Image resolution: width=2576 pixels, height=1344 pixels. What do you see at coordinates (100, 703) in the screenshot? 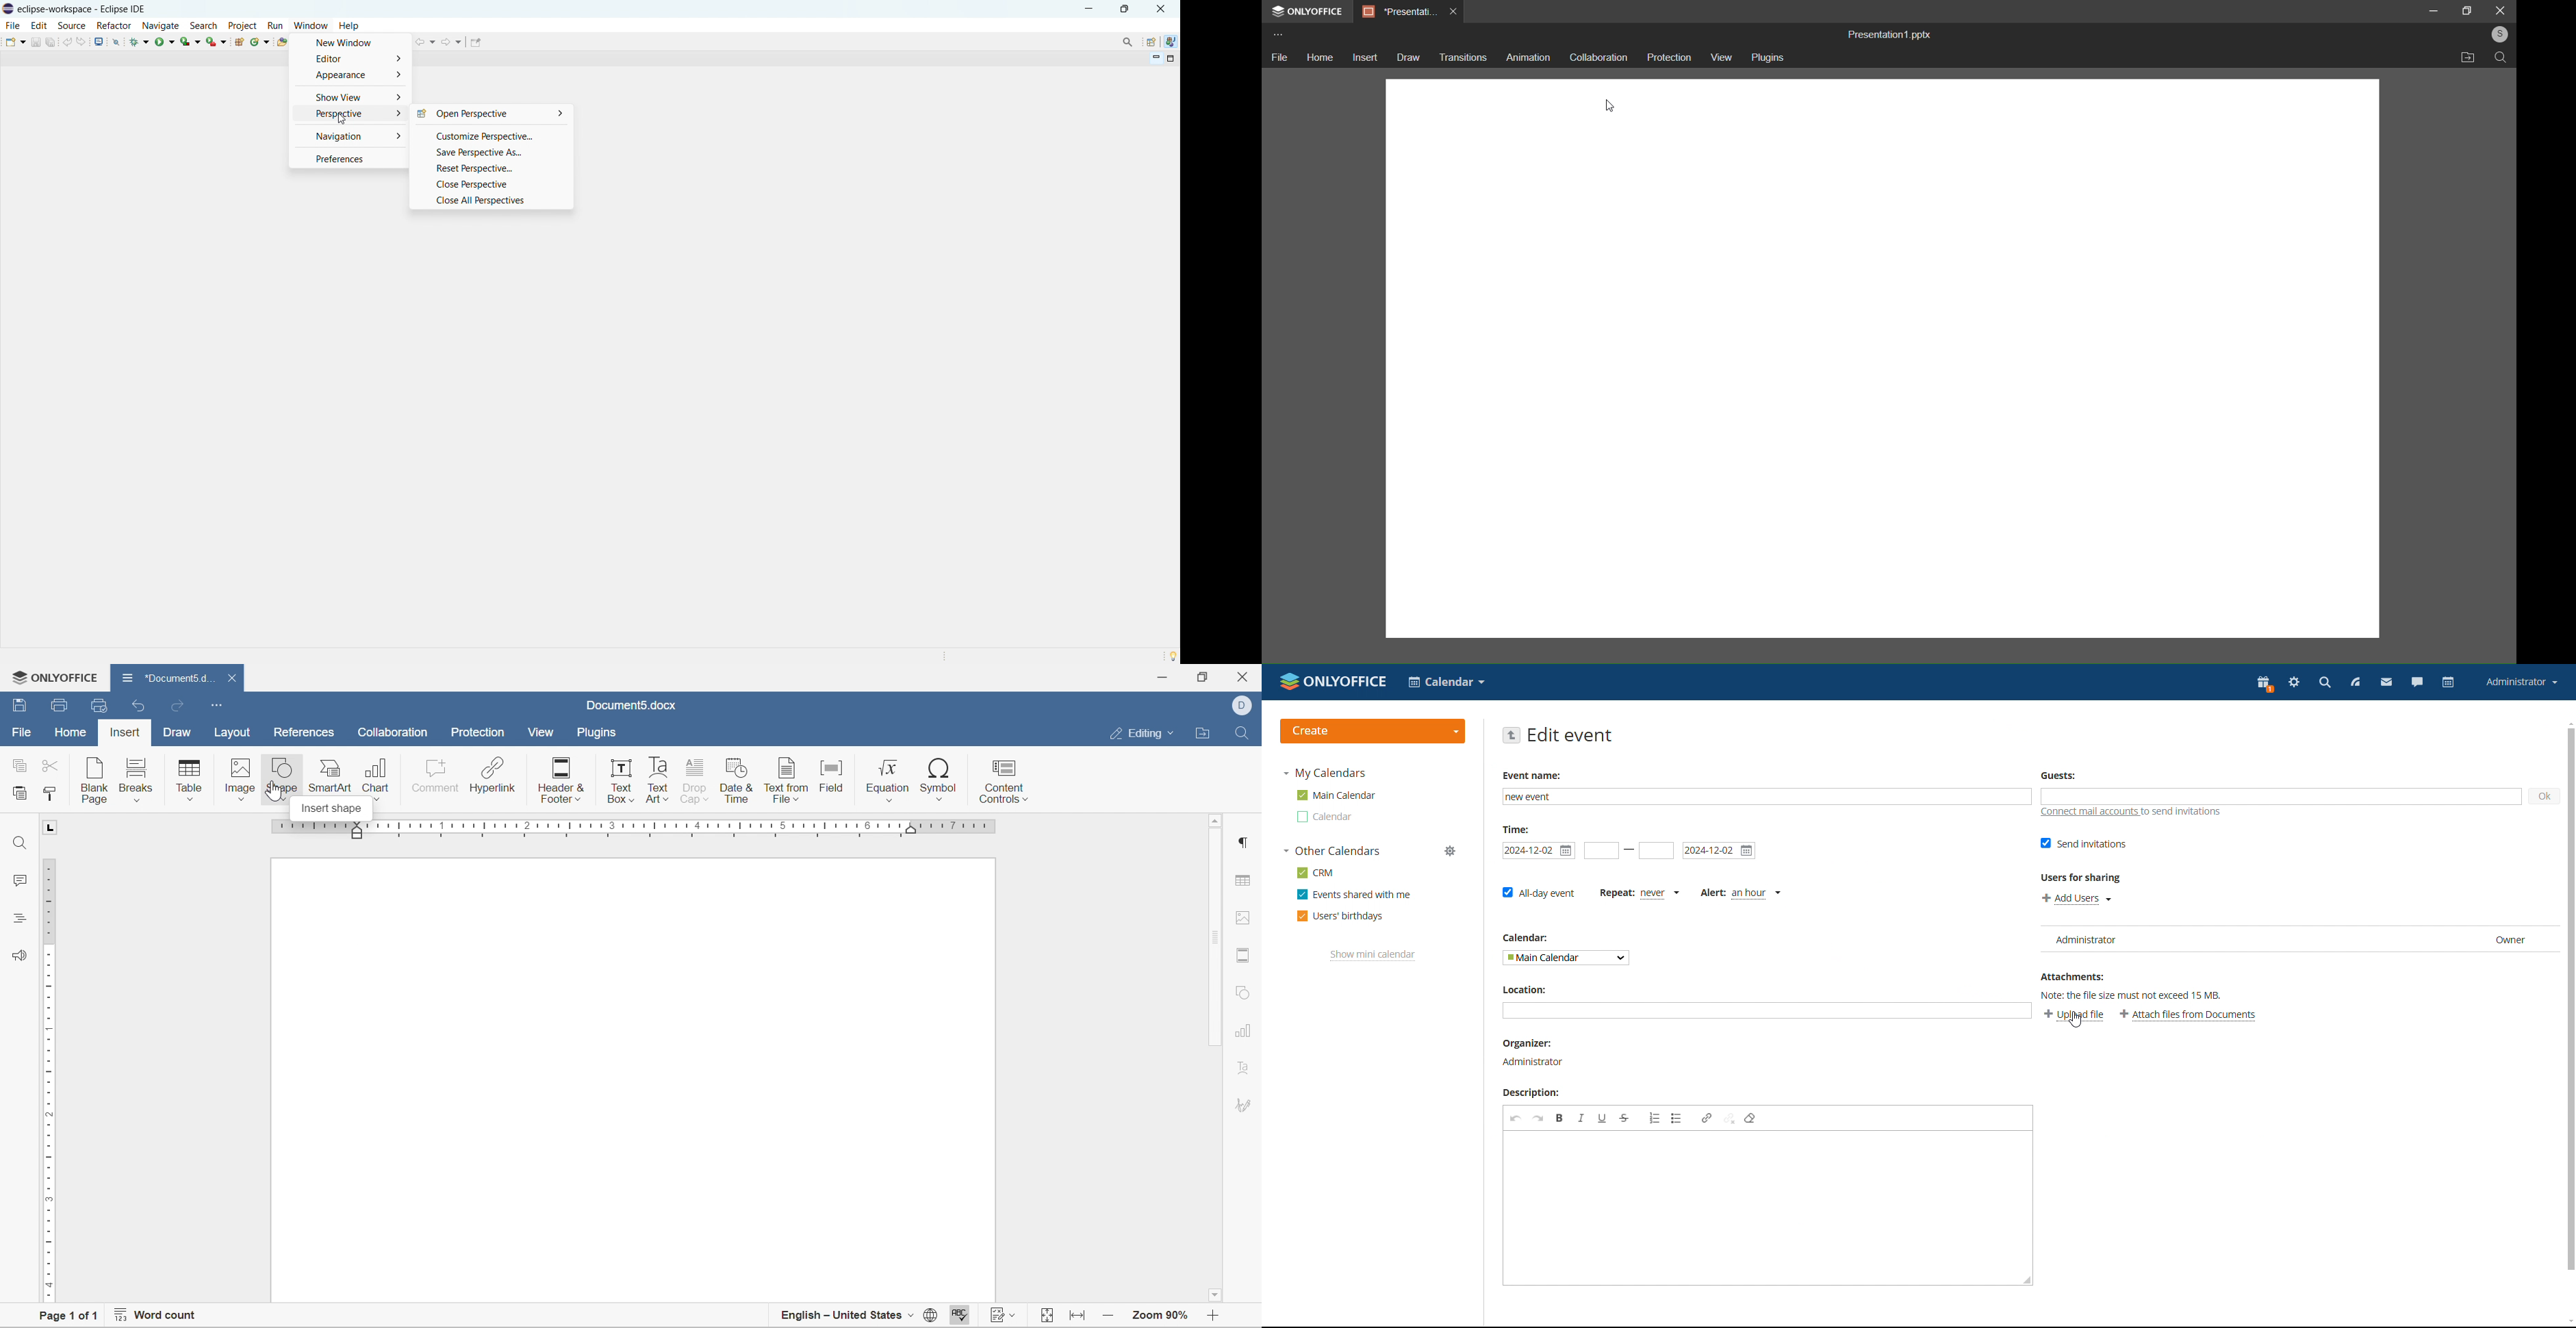
I see `quick print` at bounding box center [100, 703].